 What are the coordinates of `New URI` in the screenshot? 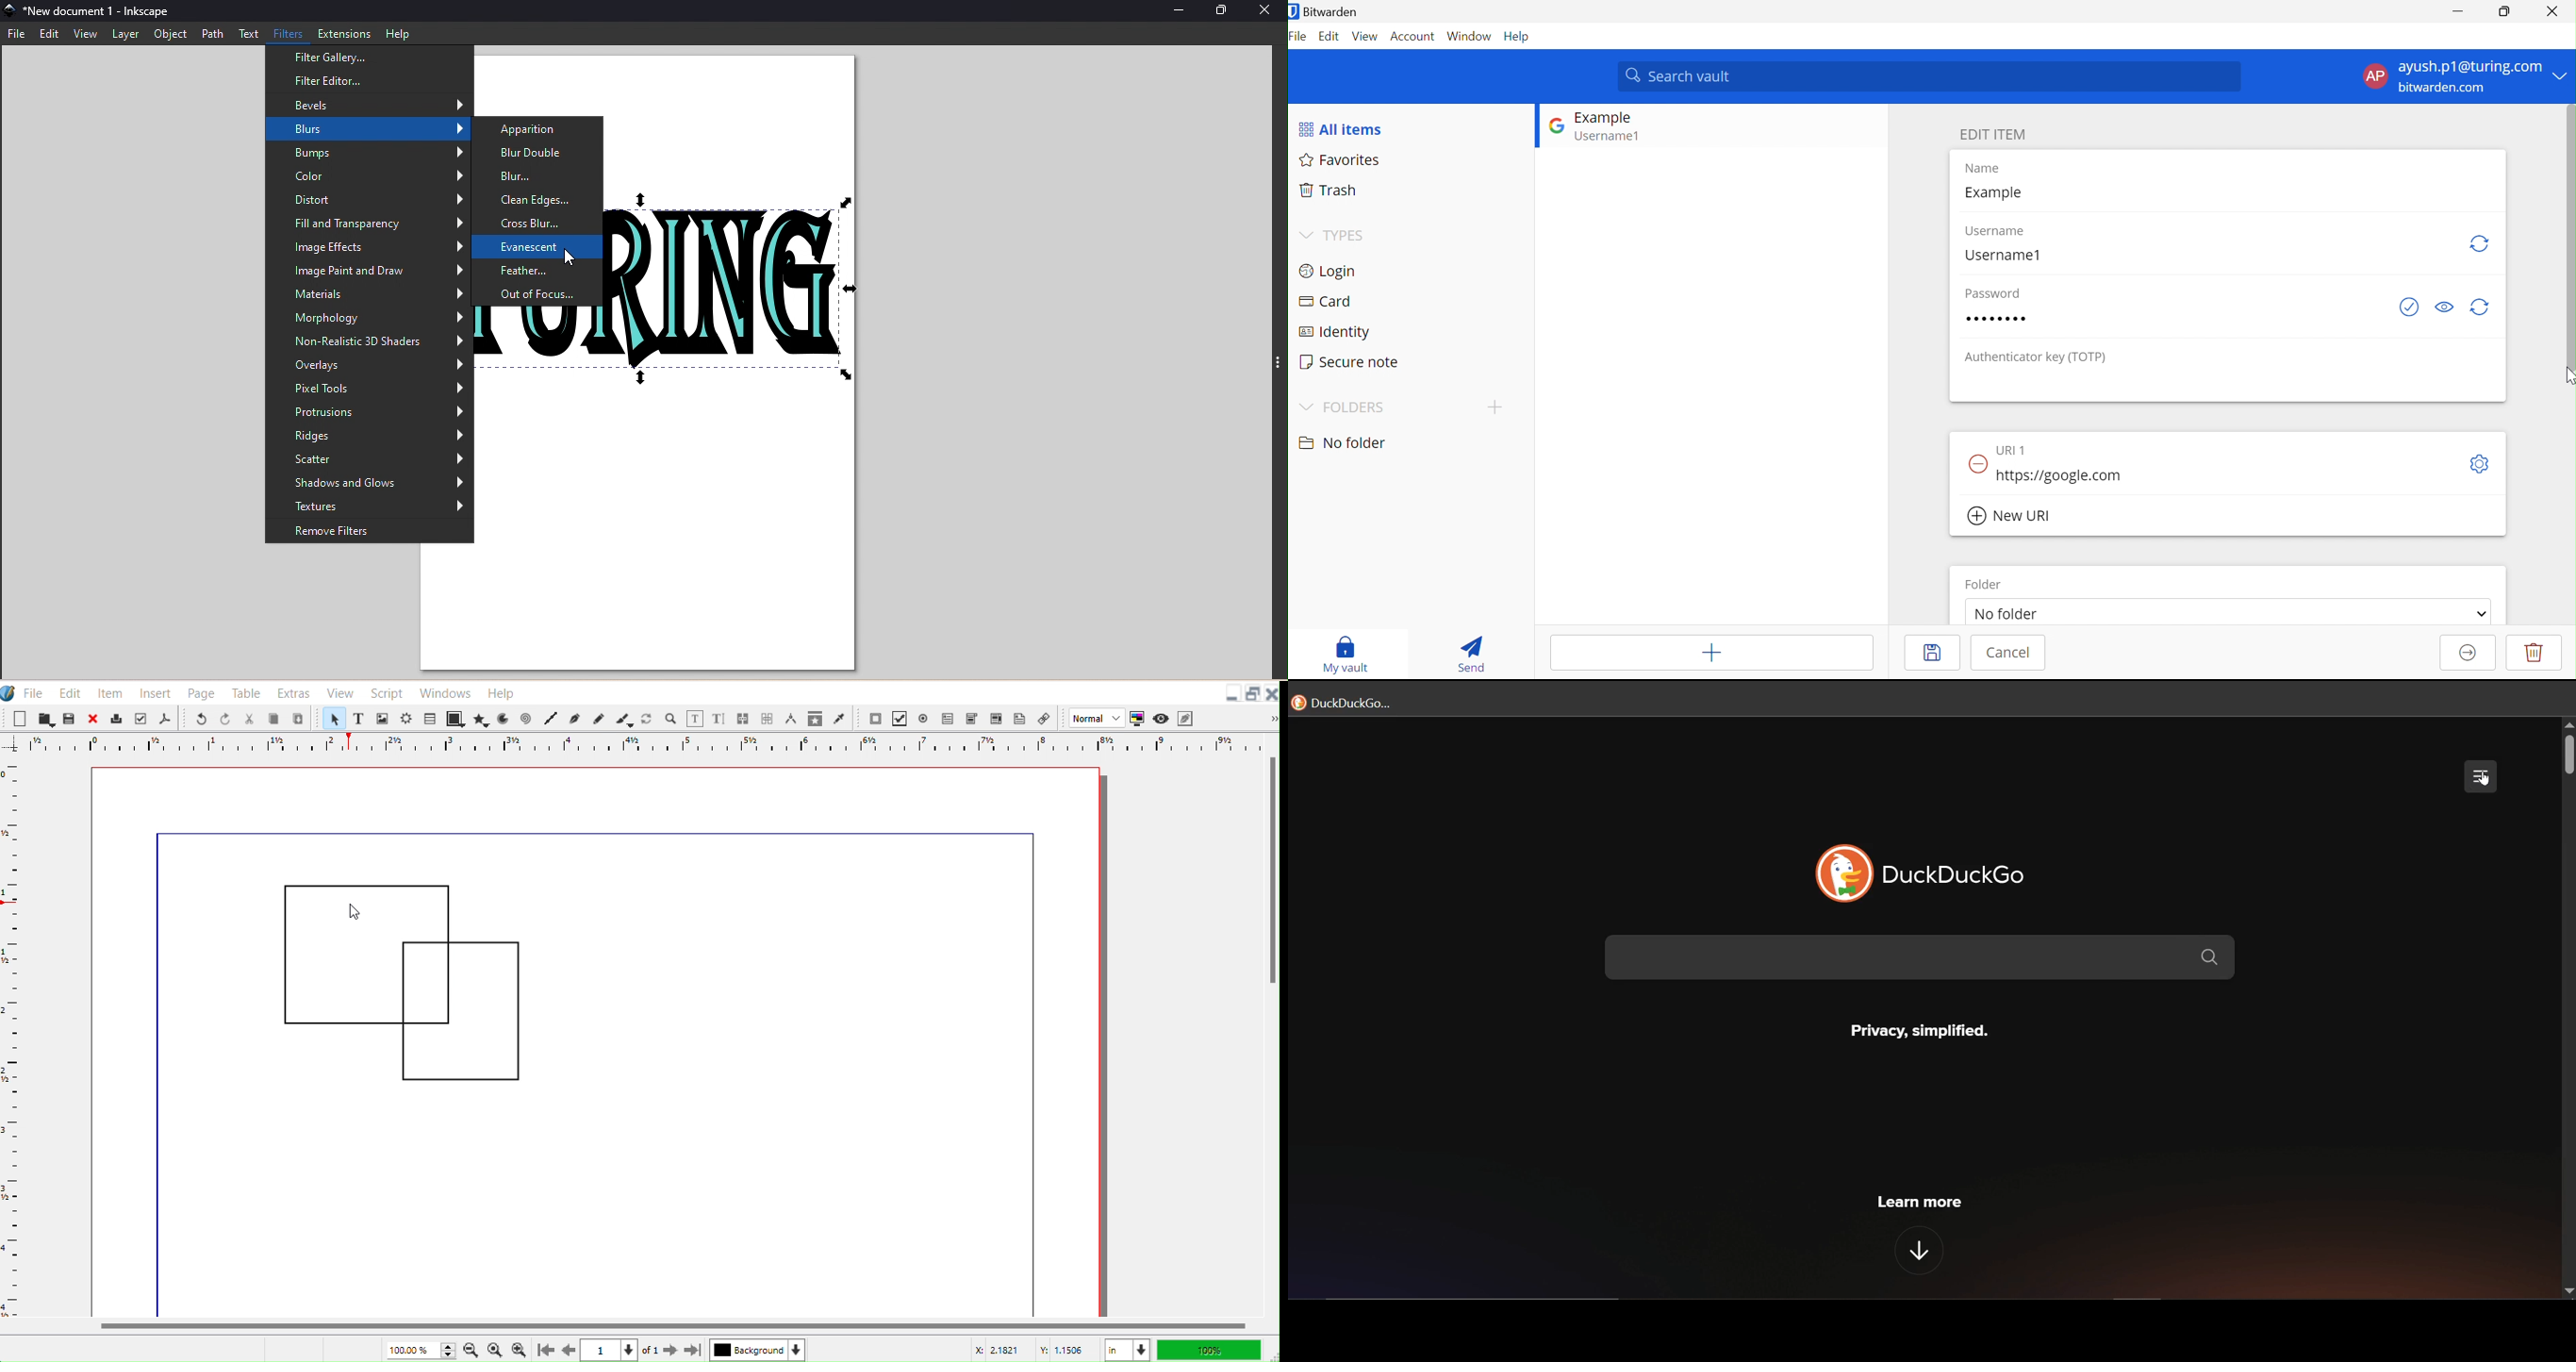 It's located at (2010, 516).